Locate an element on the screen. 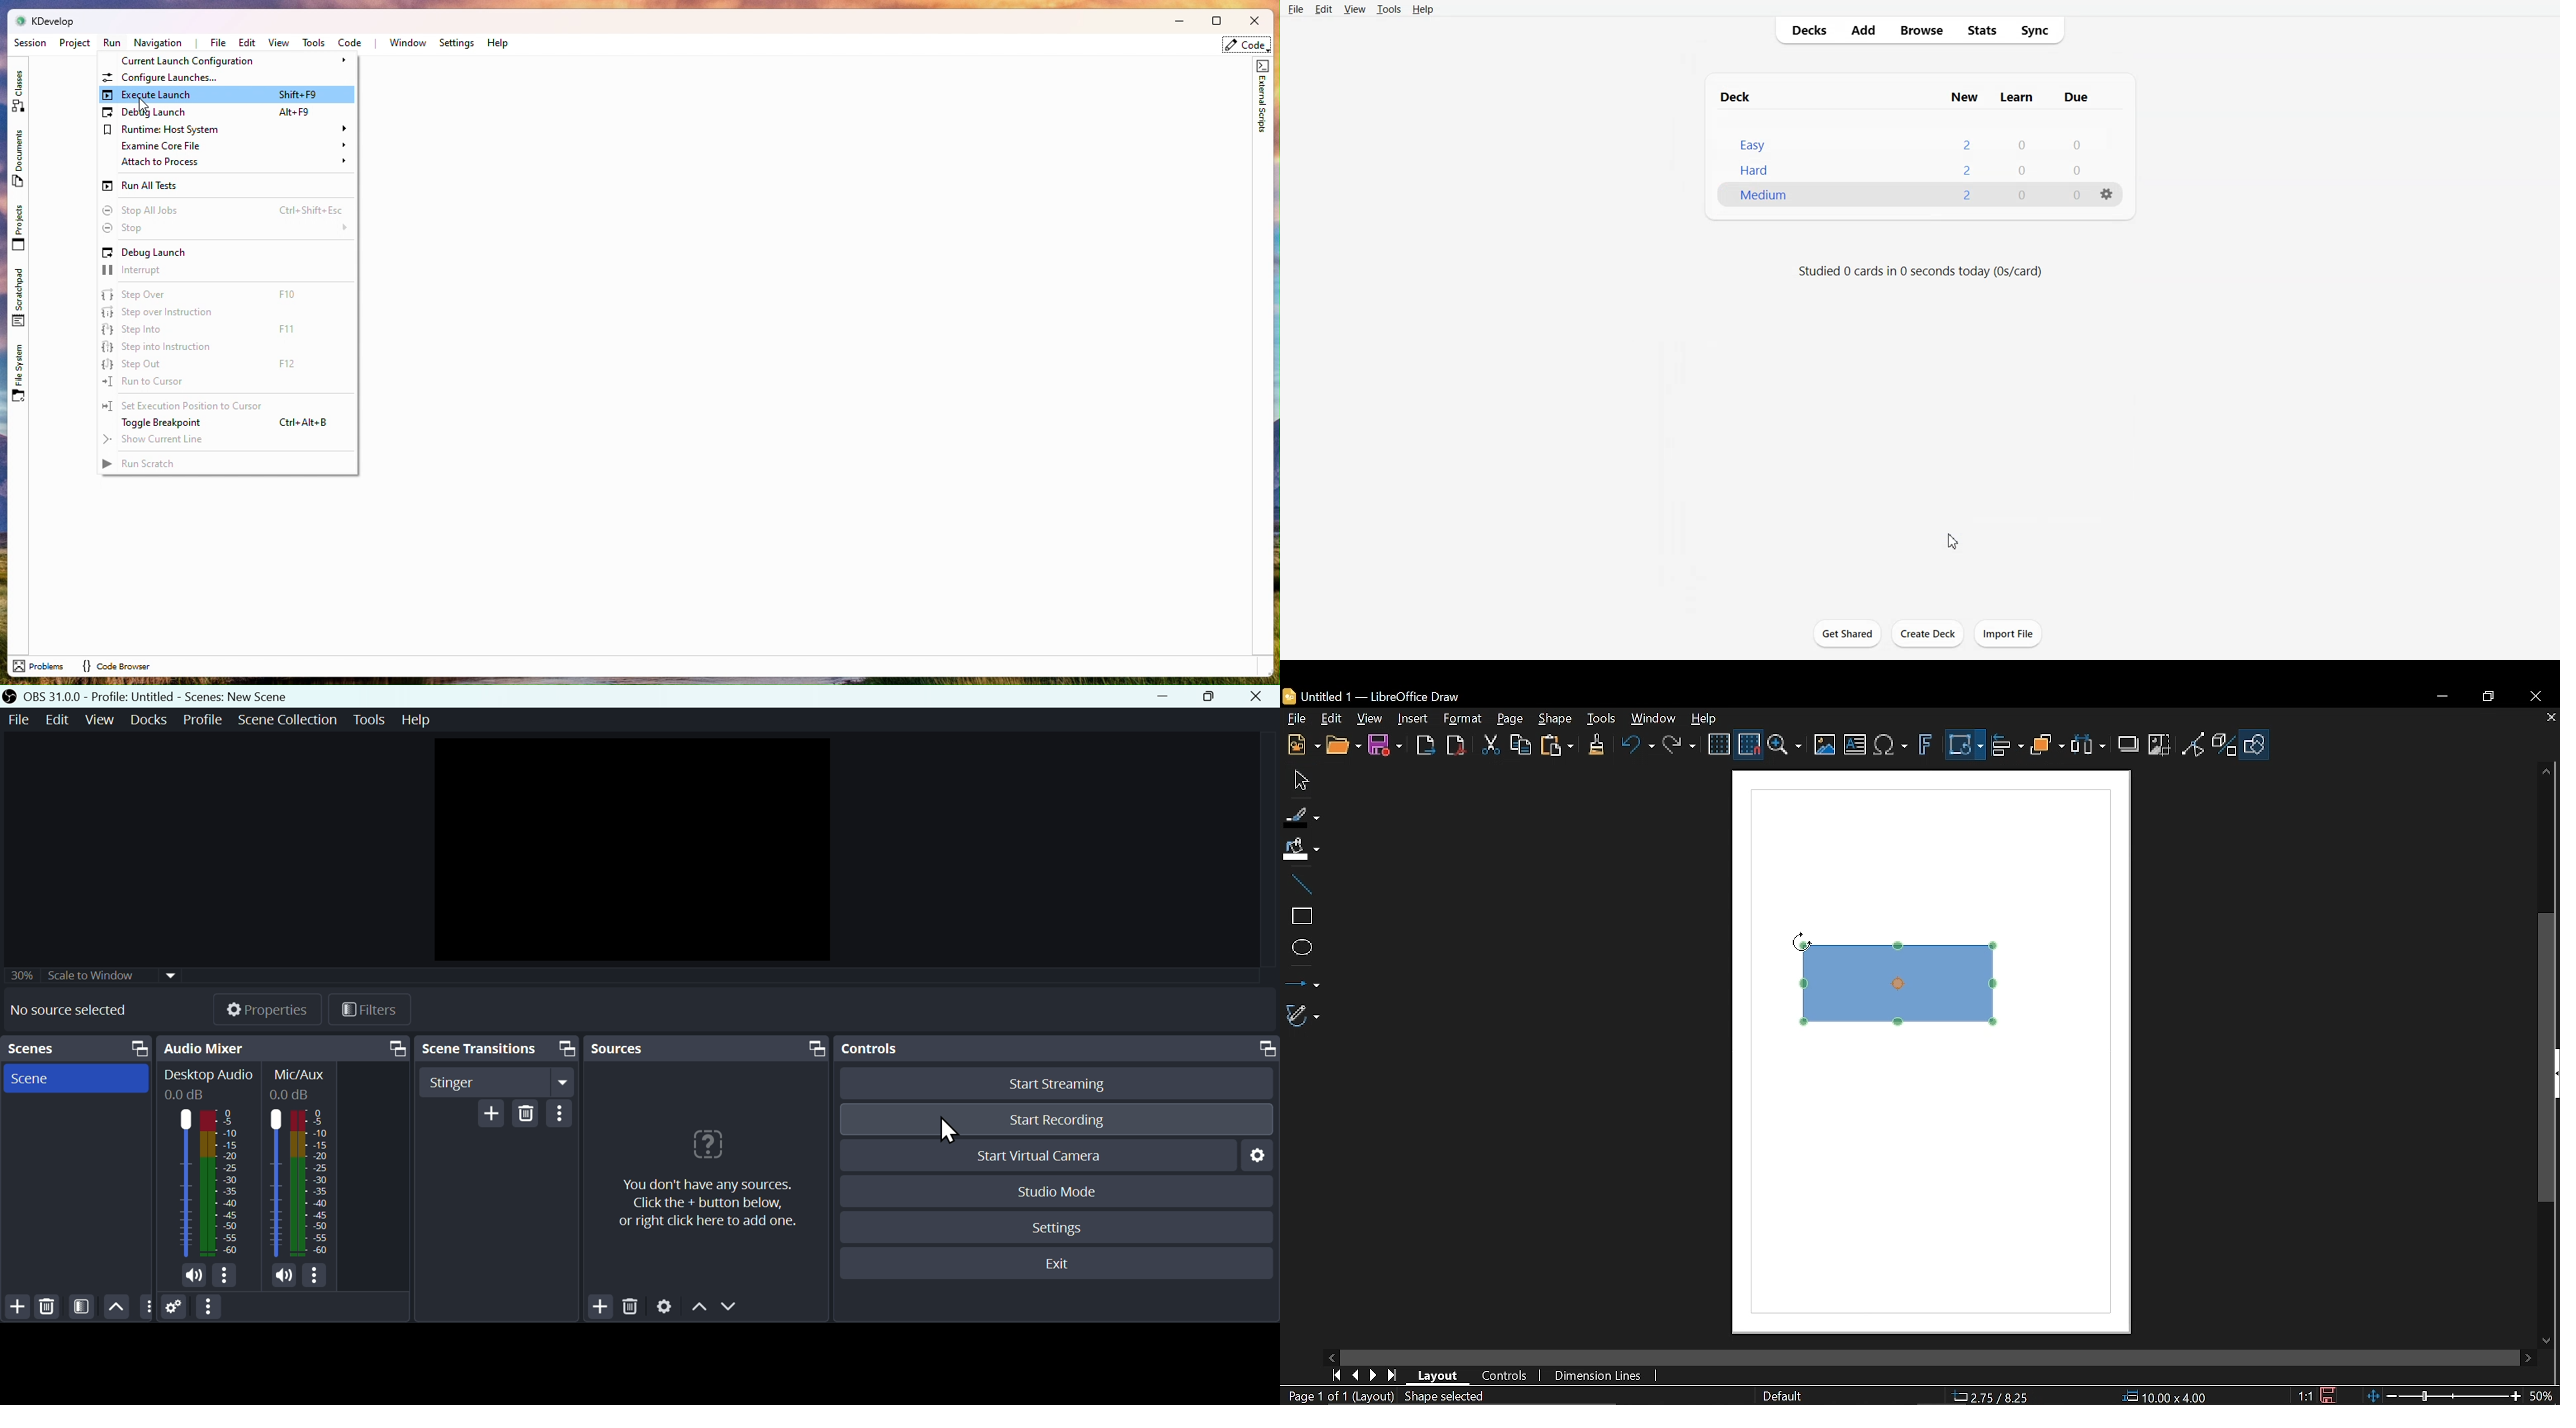 The width and height of the screenshot is (2576, 1428). Insert equation is located at coordinates (1890, 748).